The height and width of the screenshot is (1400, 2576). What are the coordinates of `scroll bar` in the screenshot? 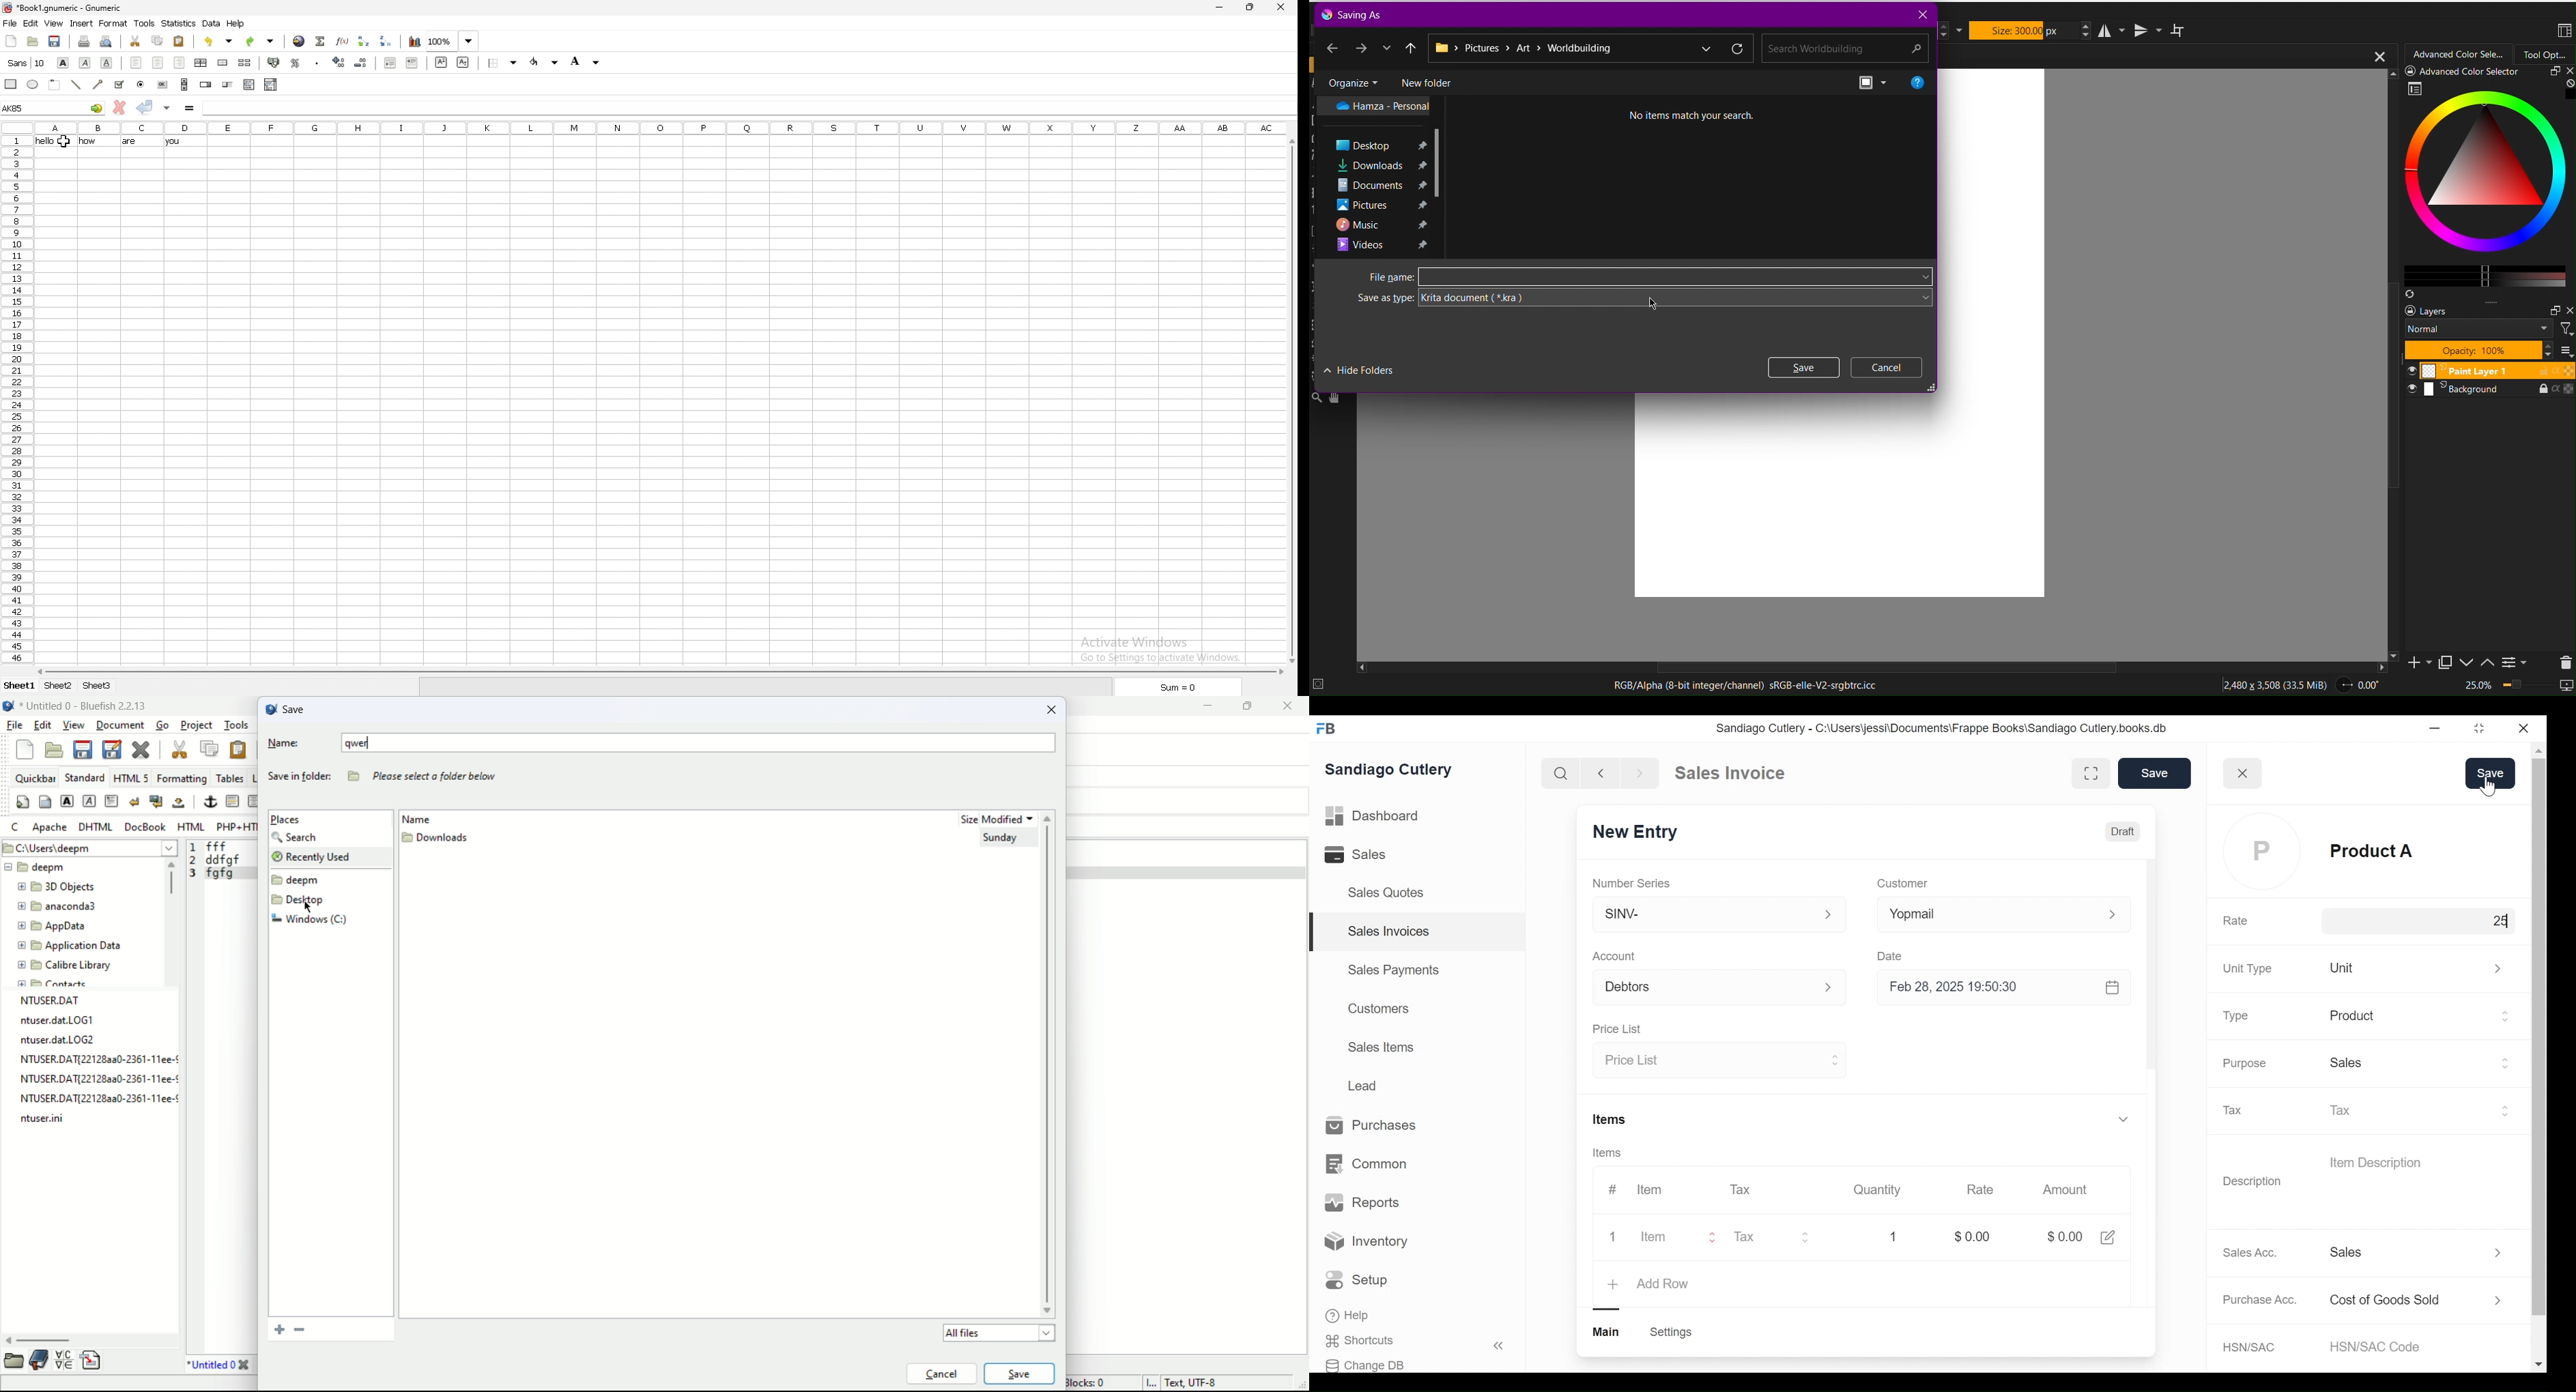 It's located at (185, 84).